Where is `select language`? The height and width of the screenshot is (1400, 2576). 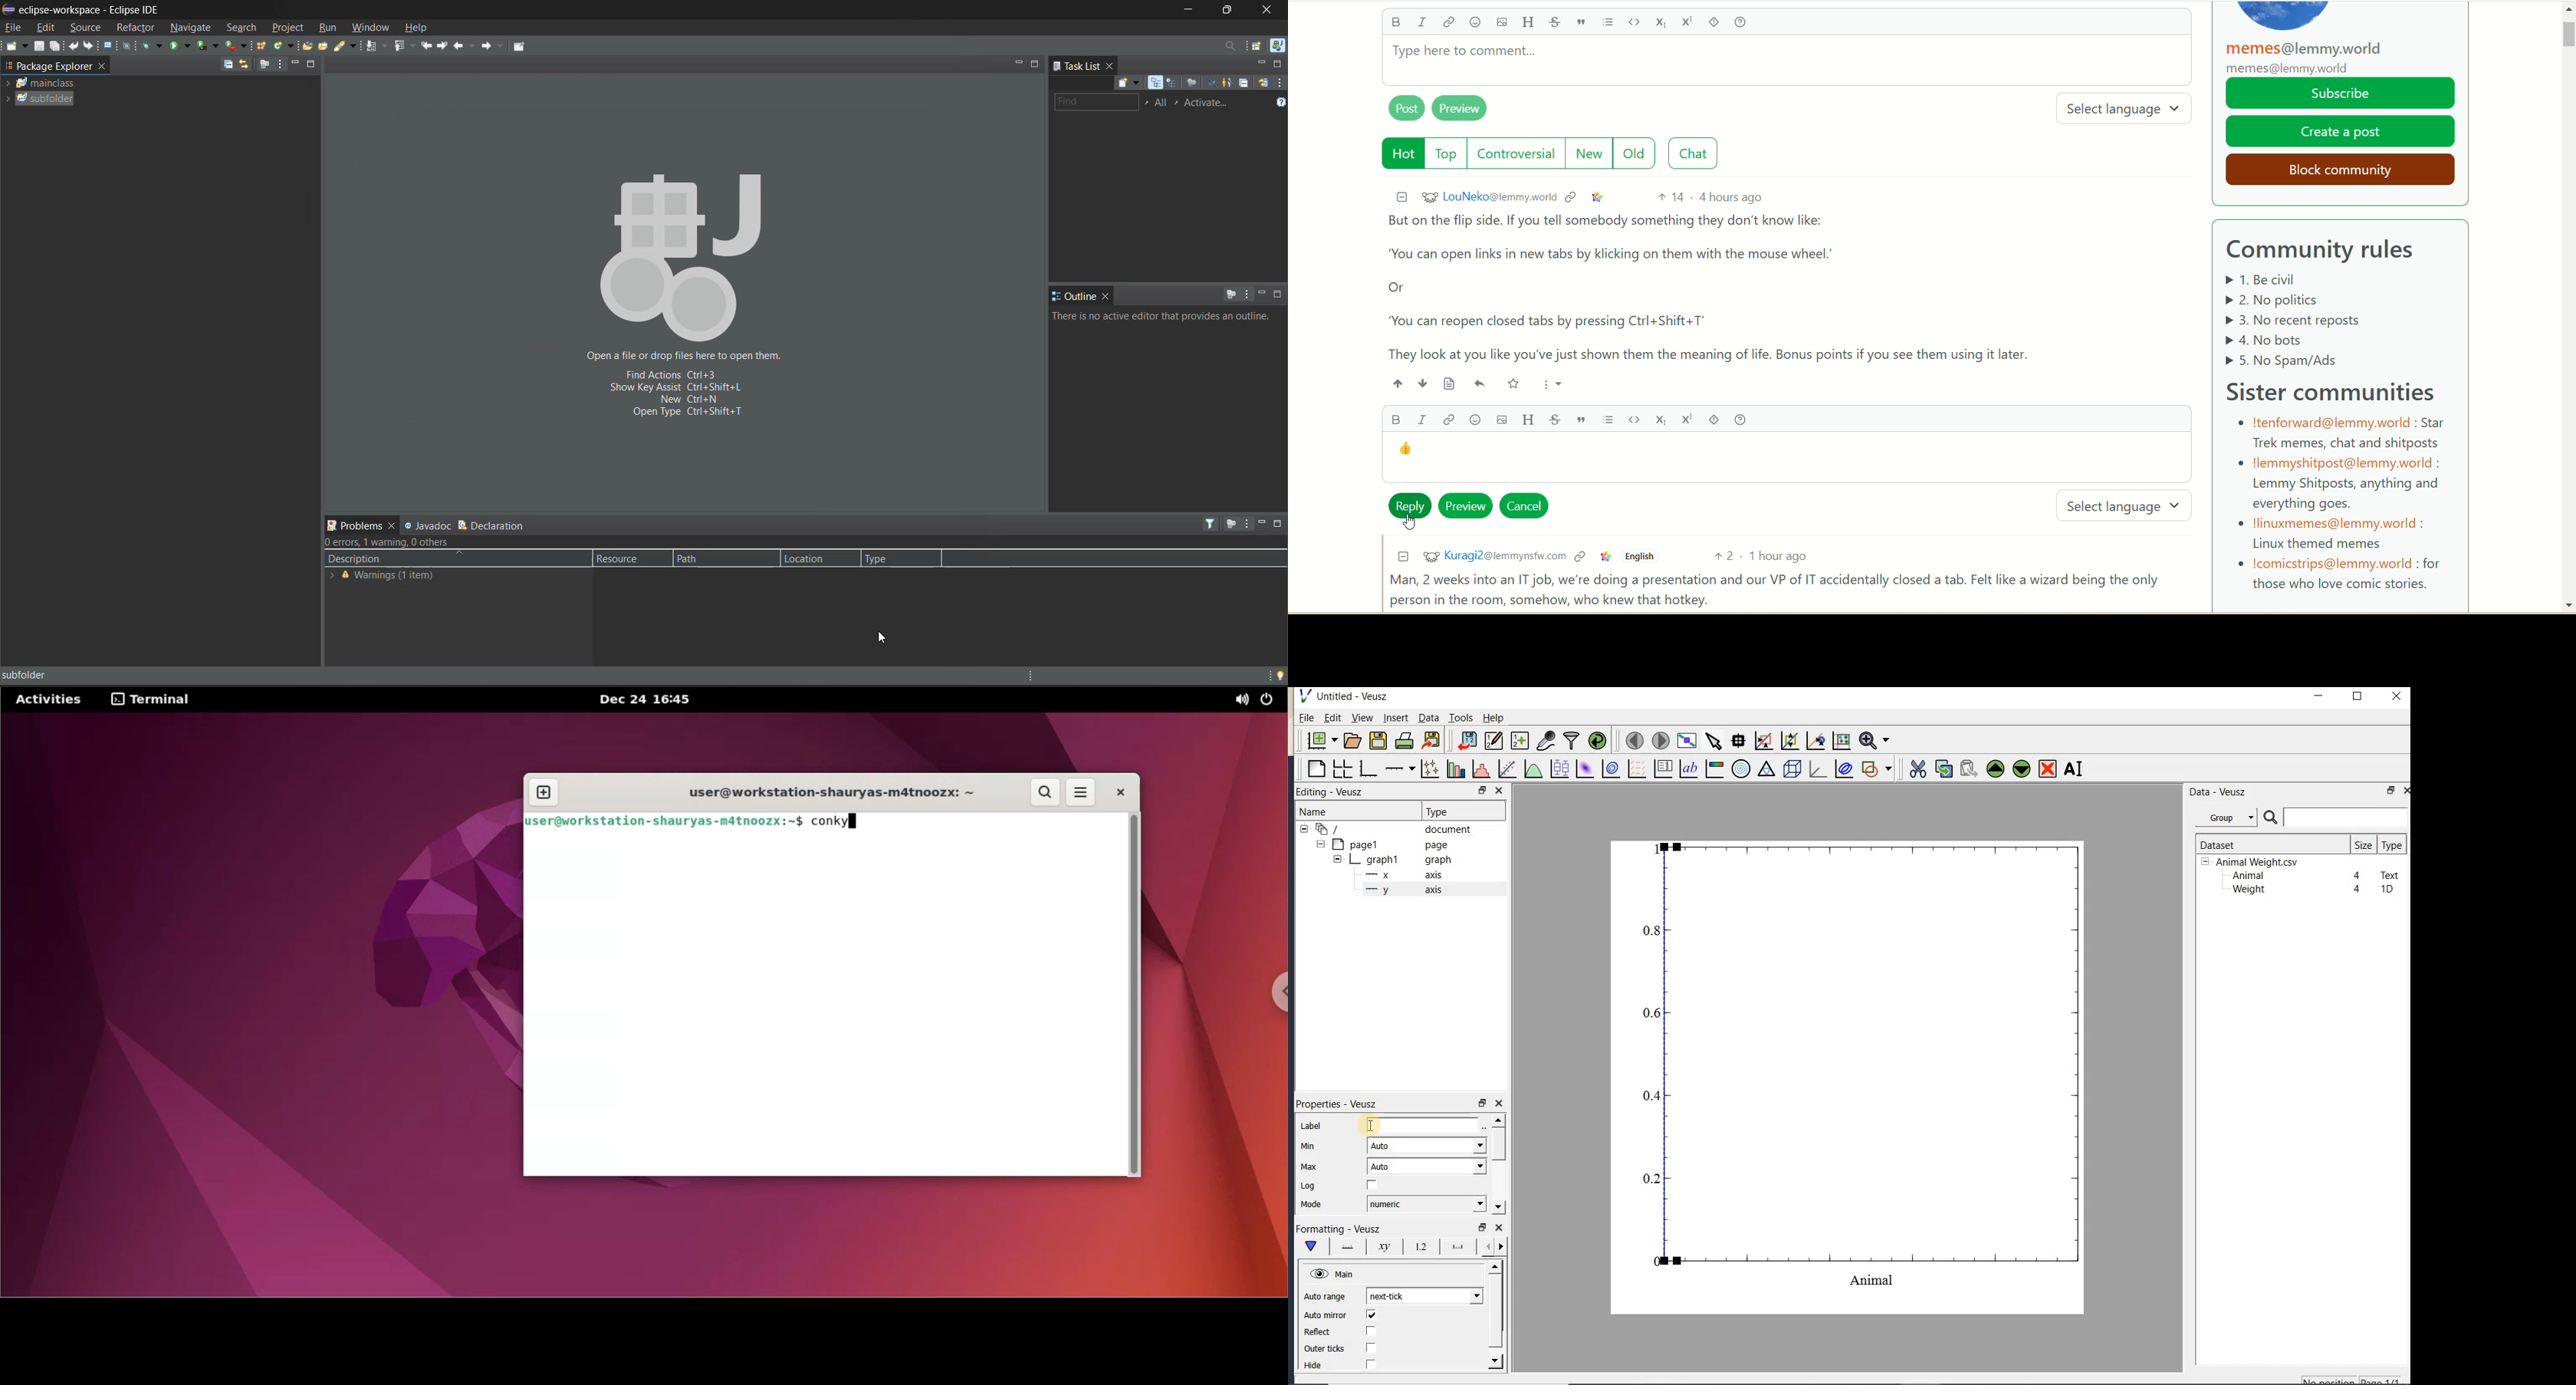
select language is located at coordinates (2130, 110).